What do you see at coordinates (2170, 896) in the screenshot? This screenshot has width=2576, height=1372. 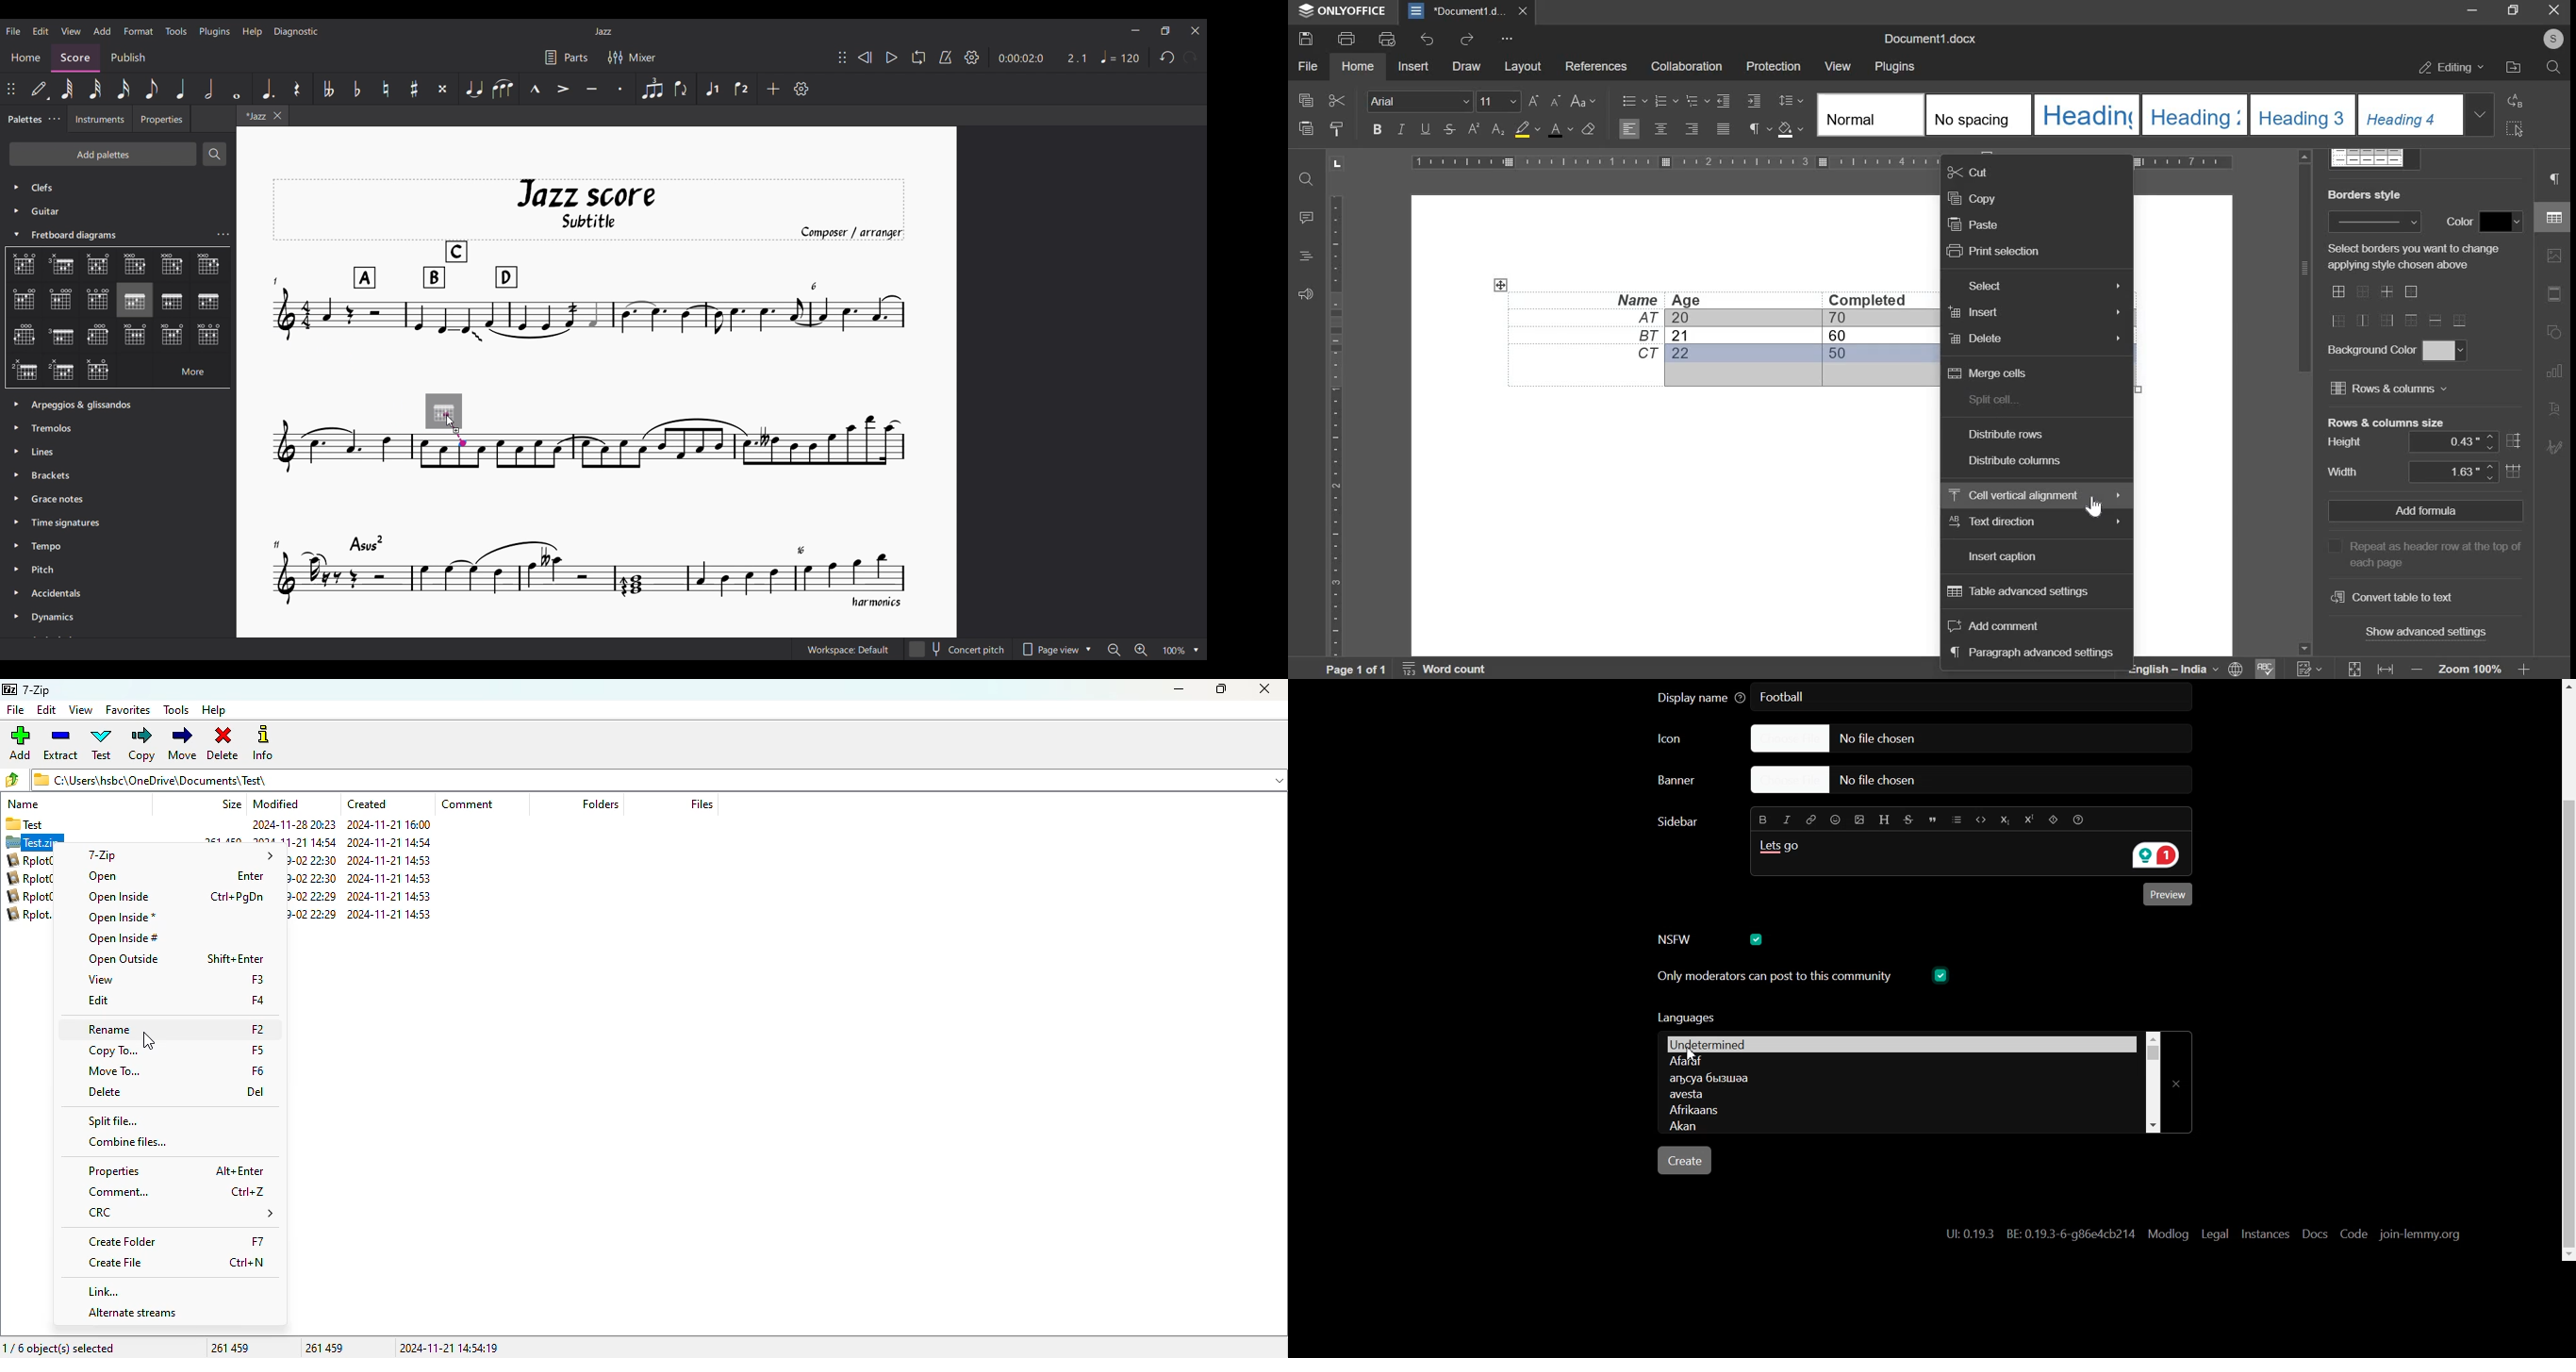 I see `Preview` at bounding box center [2170, 896].